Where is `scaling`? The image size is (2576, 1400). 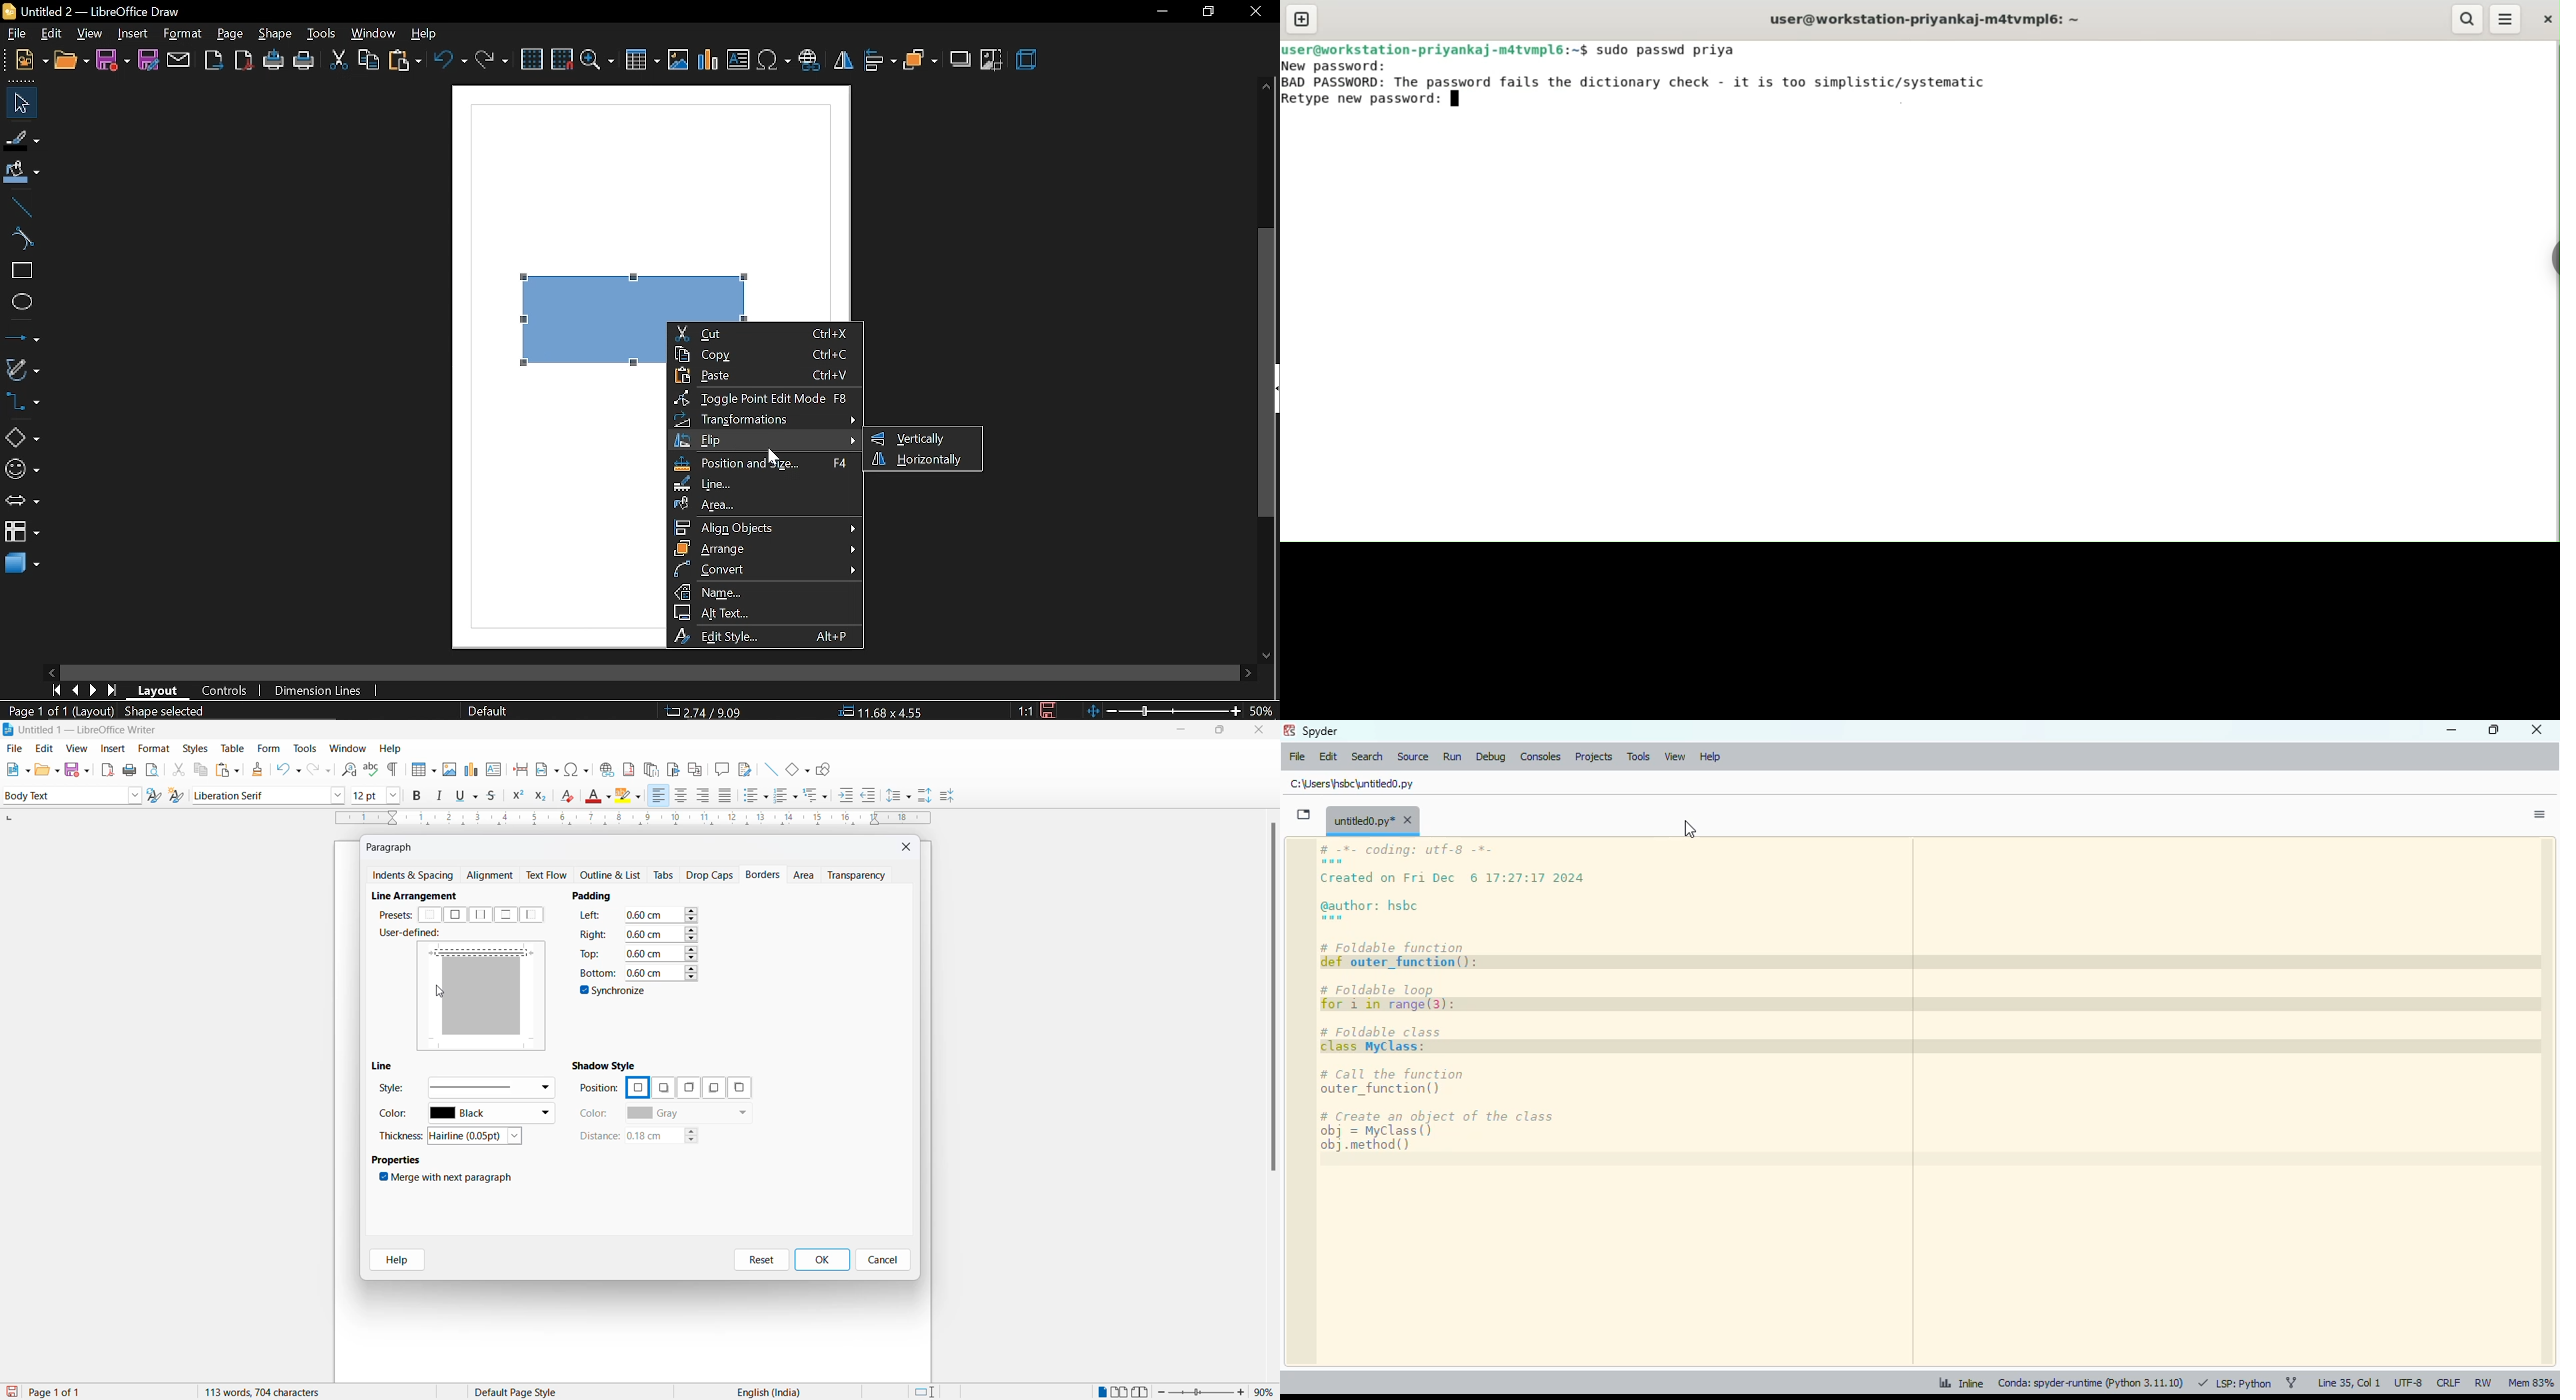 scaling is located at coordinates (631, 819).